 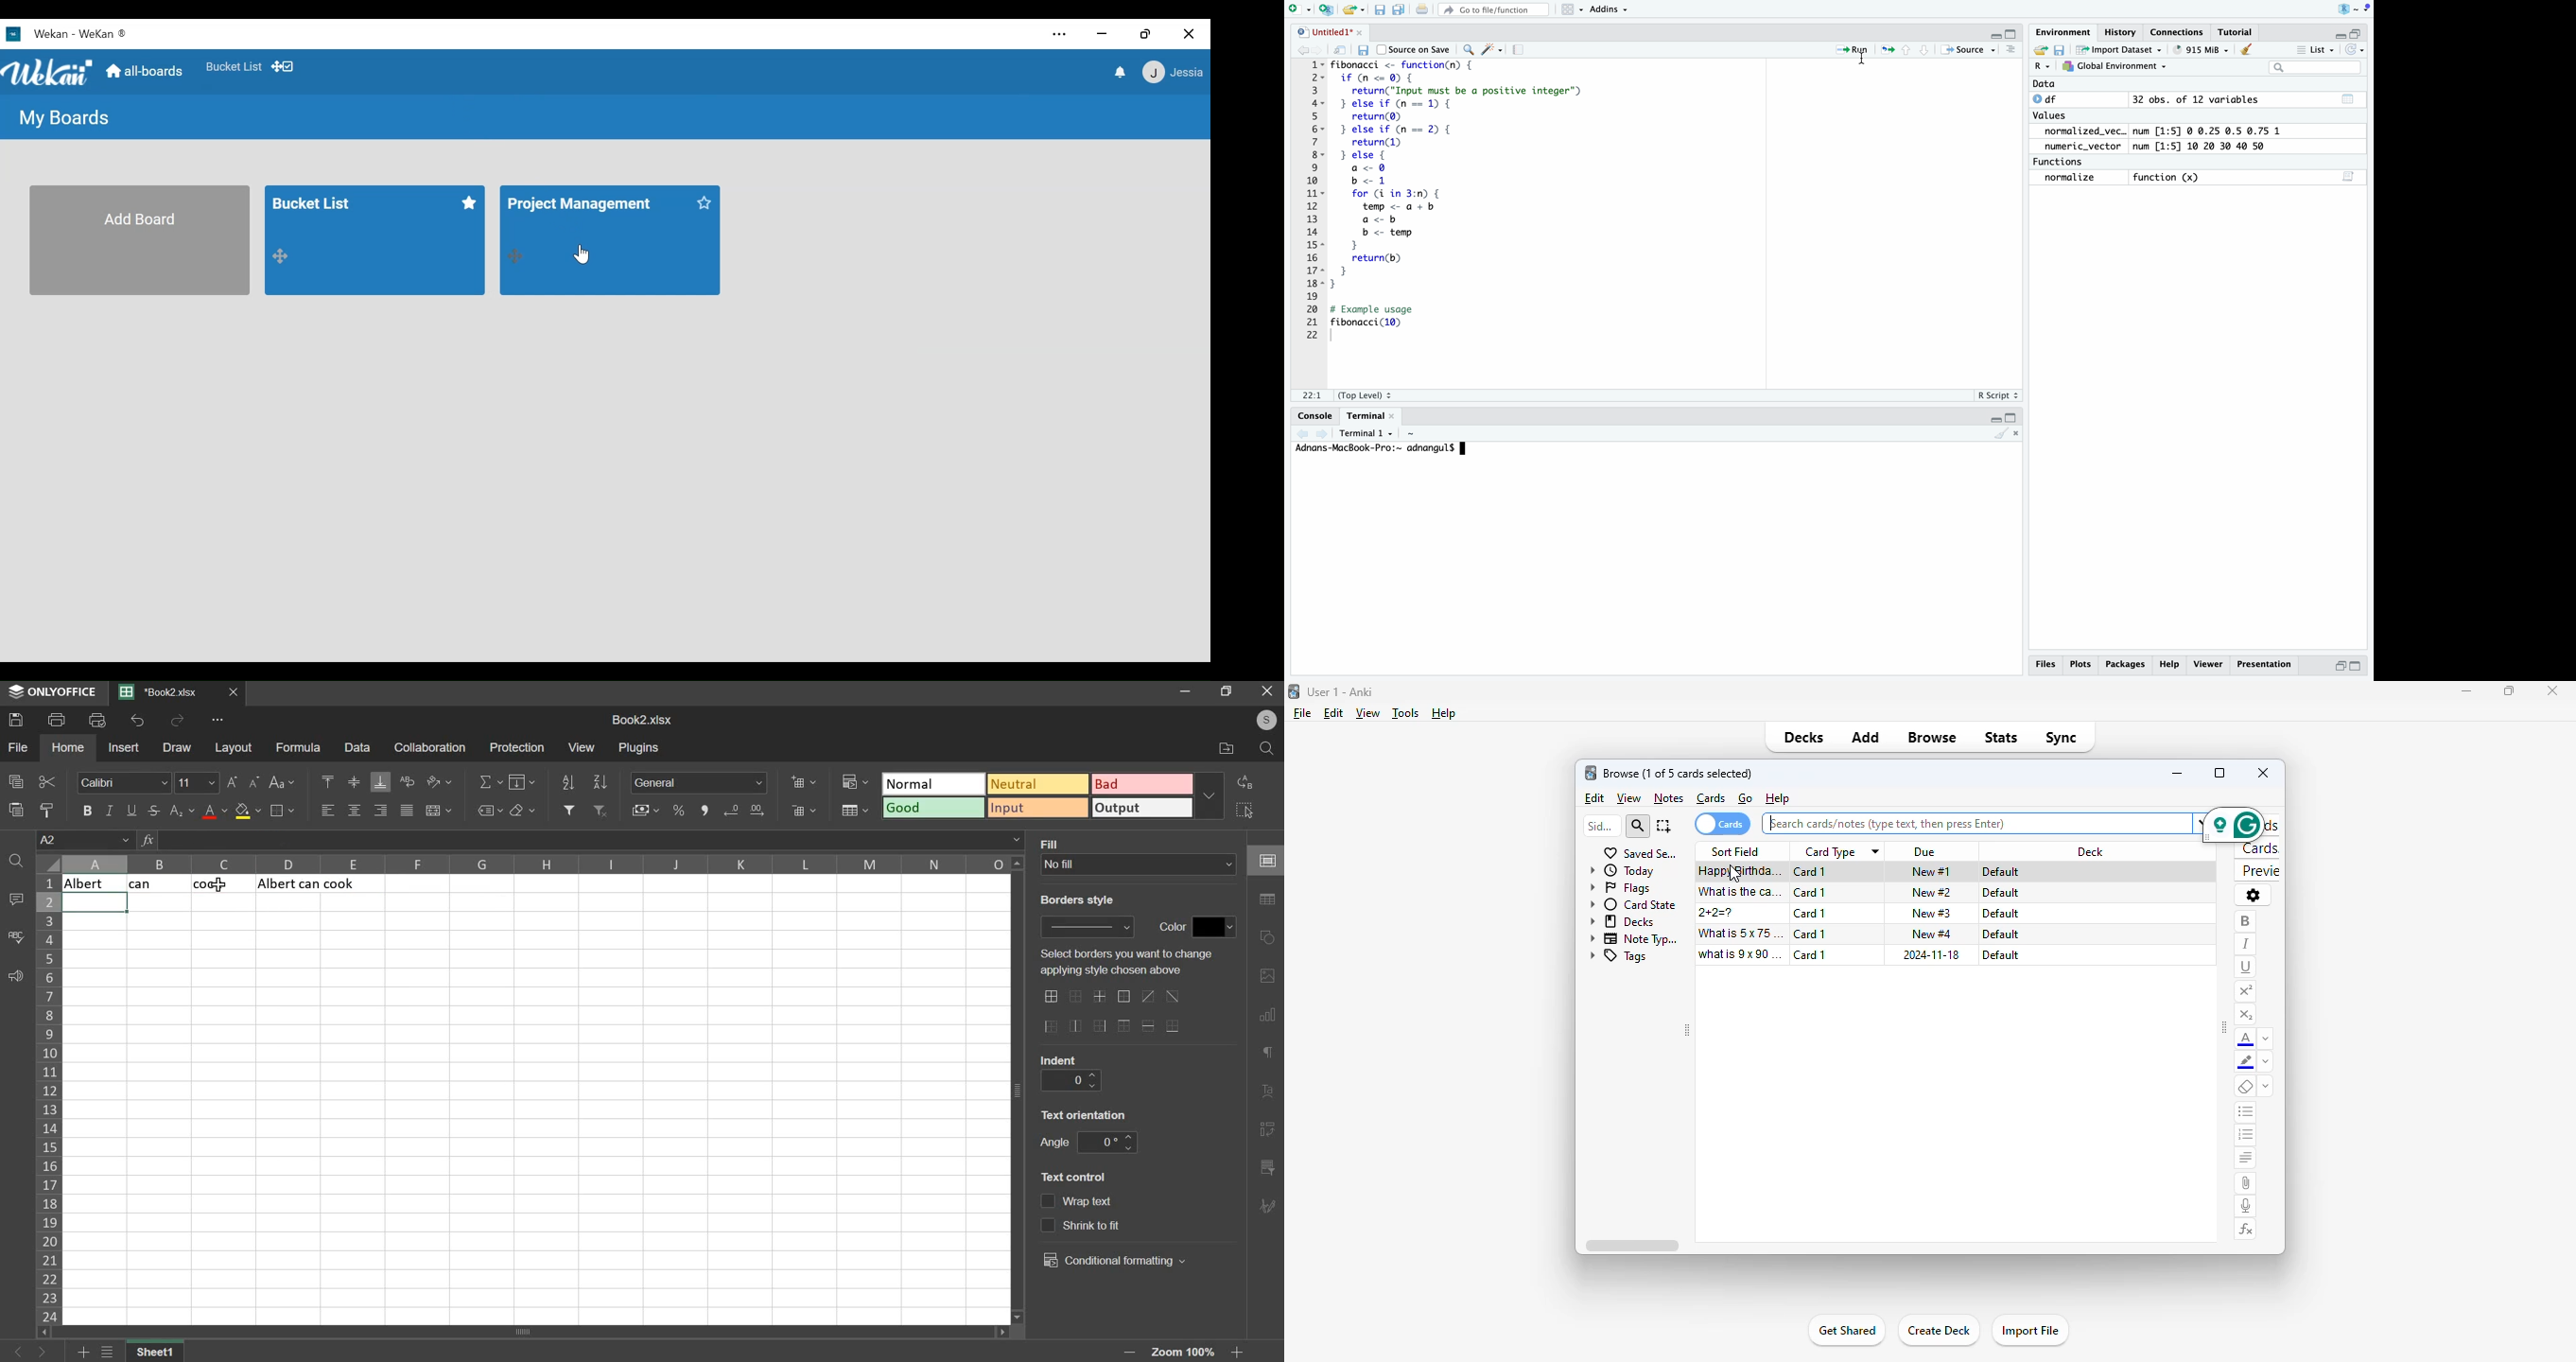 What do you see at coordinates (1380, 10) in the screenshot?
I see `save current document` at bounding box center [1380, 10].